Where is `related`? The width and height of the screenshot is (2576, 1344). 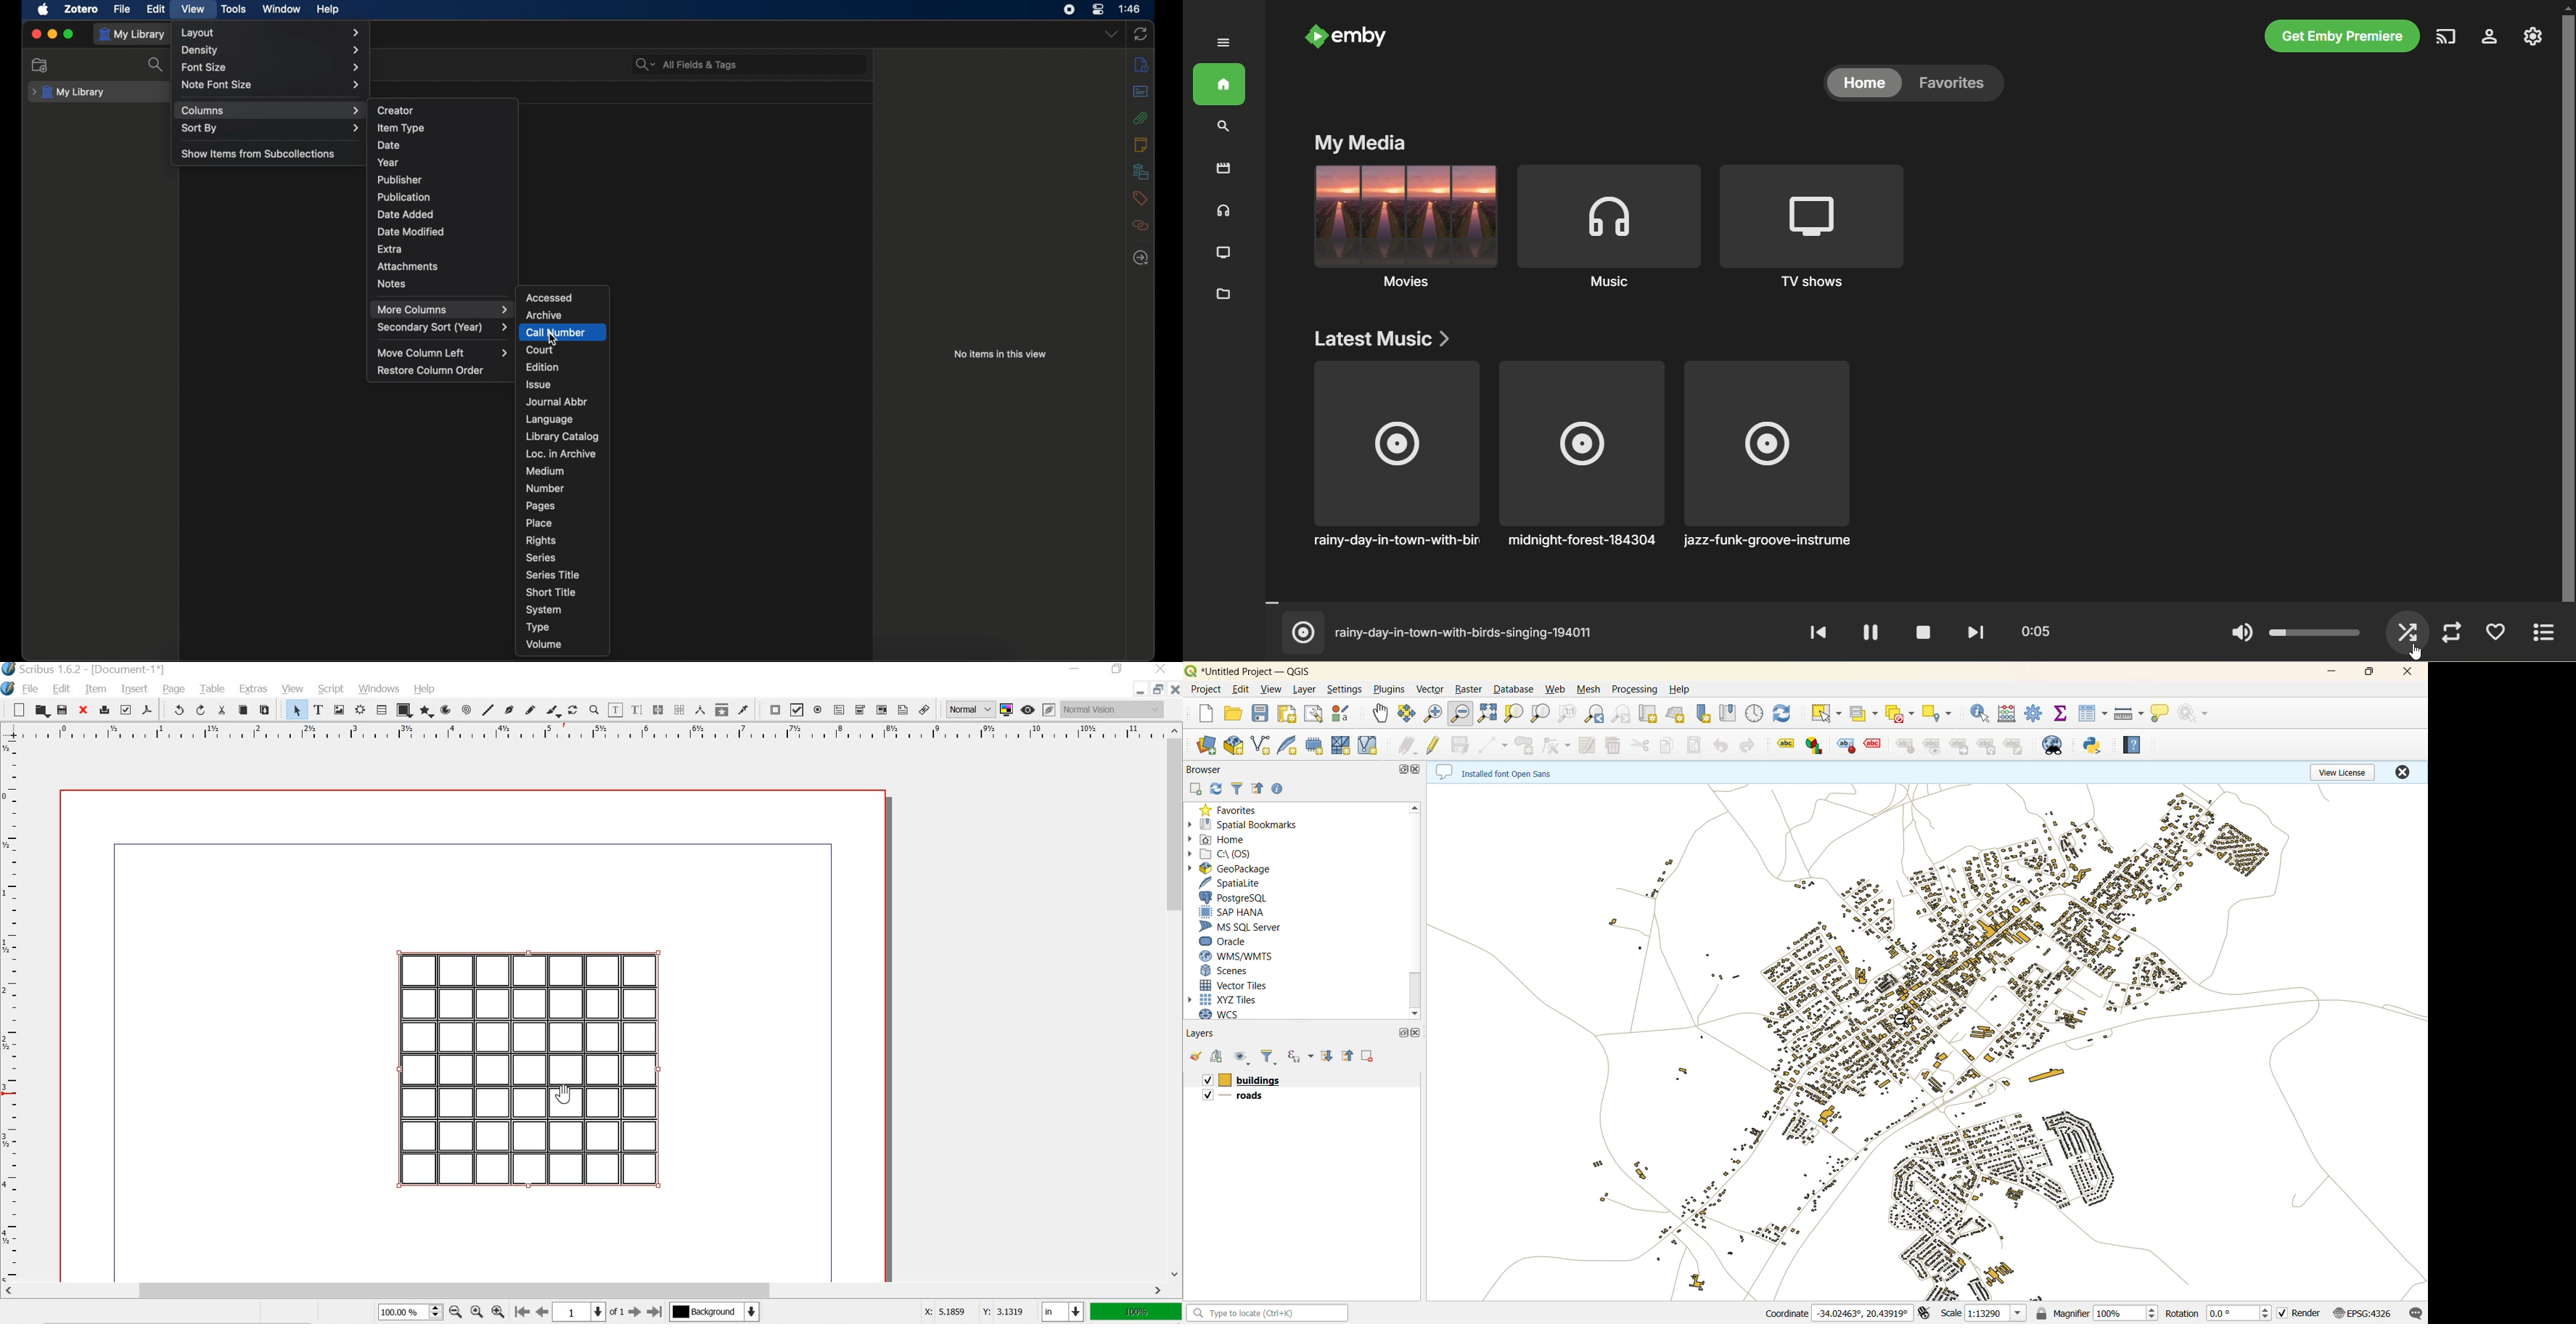 related is located at coordinates (1140, 225).